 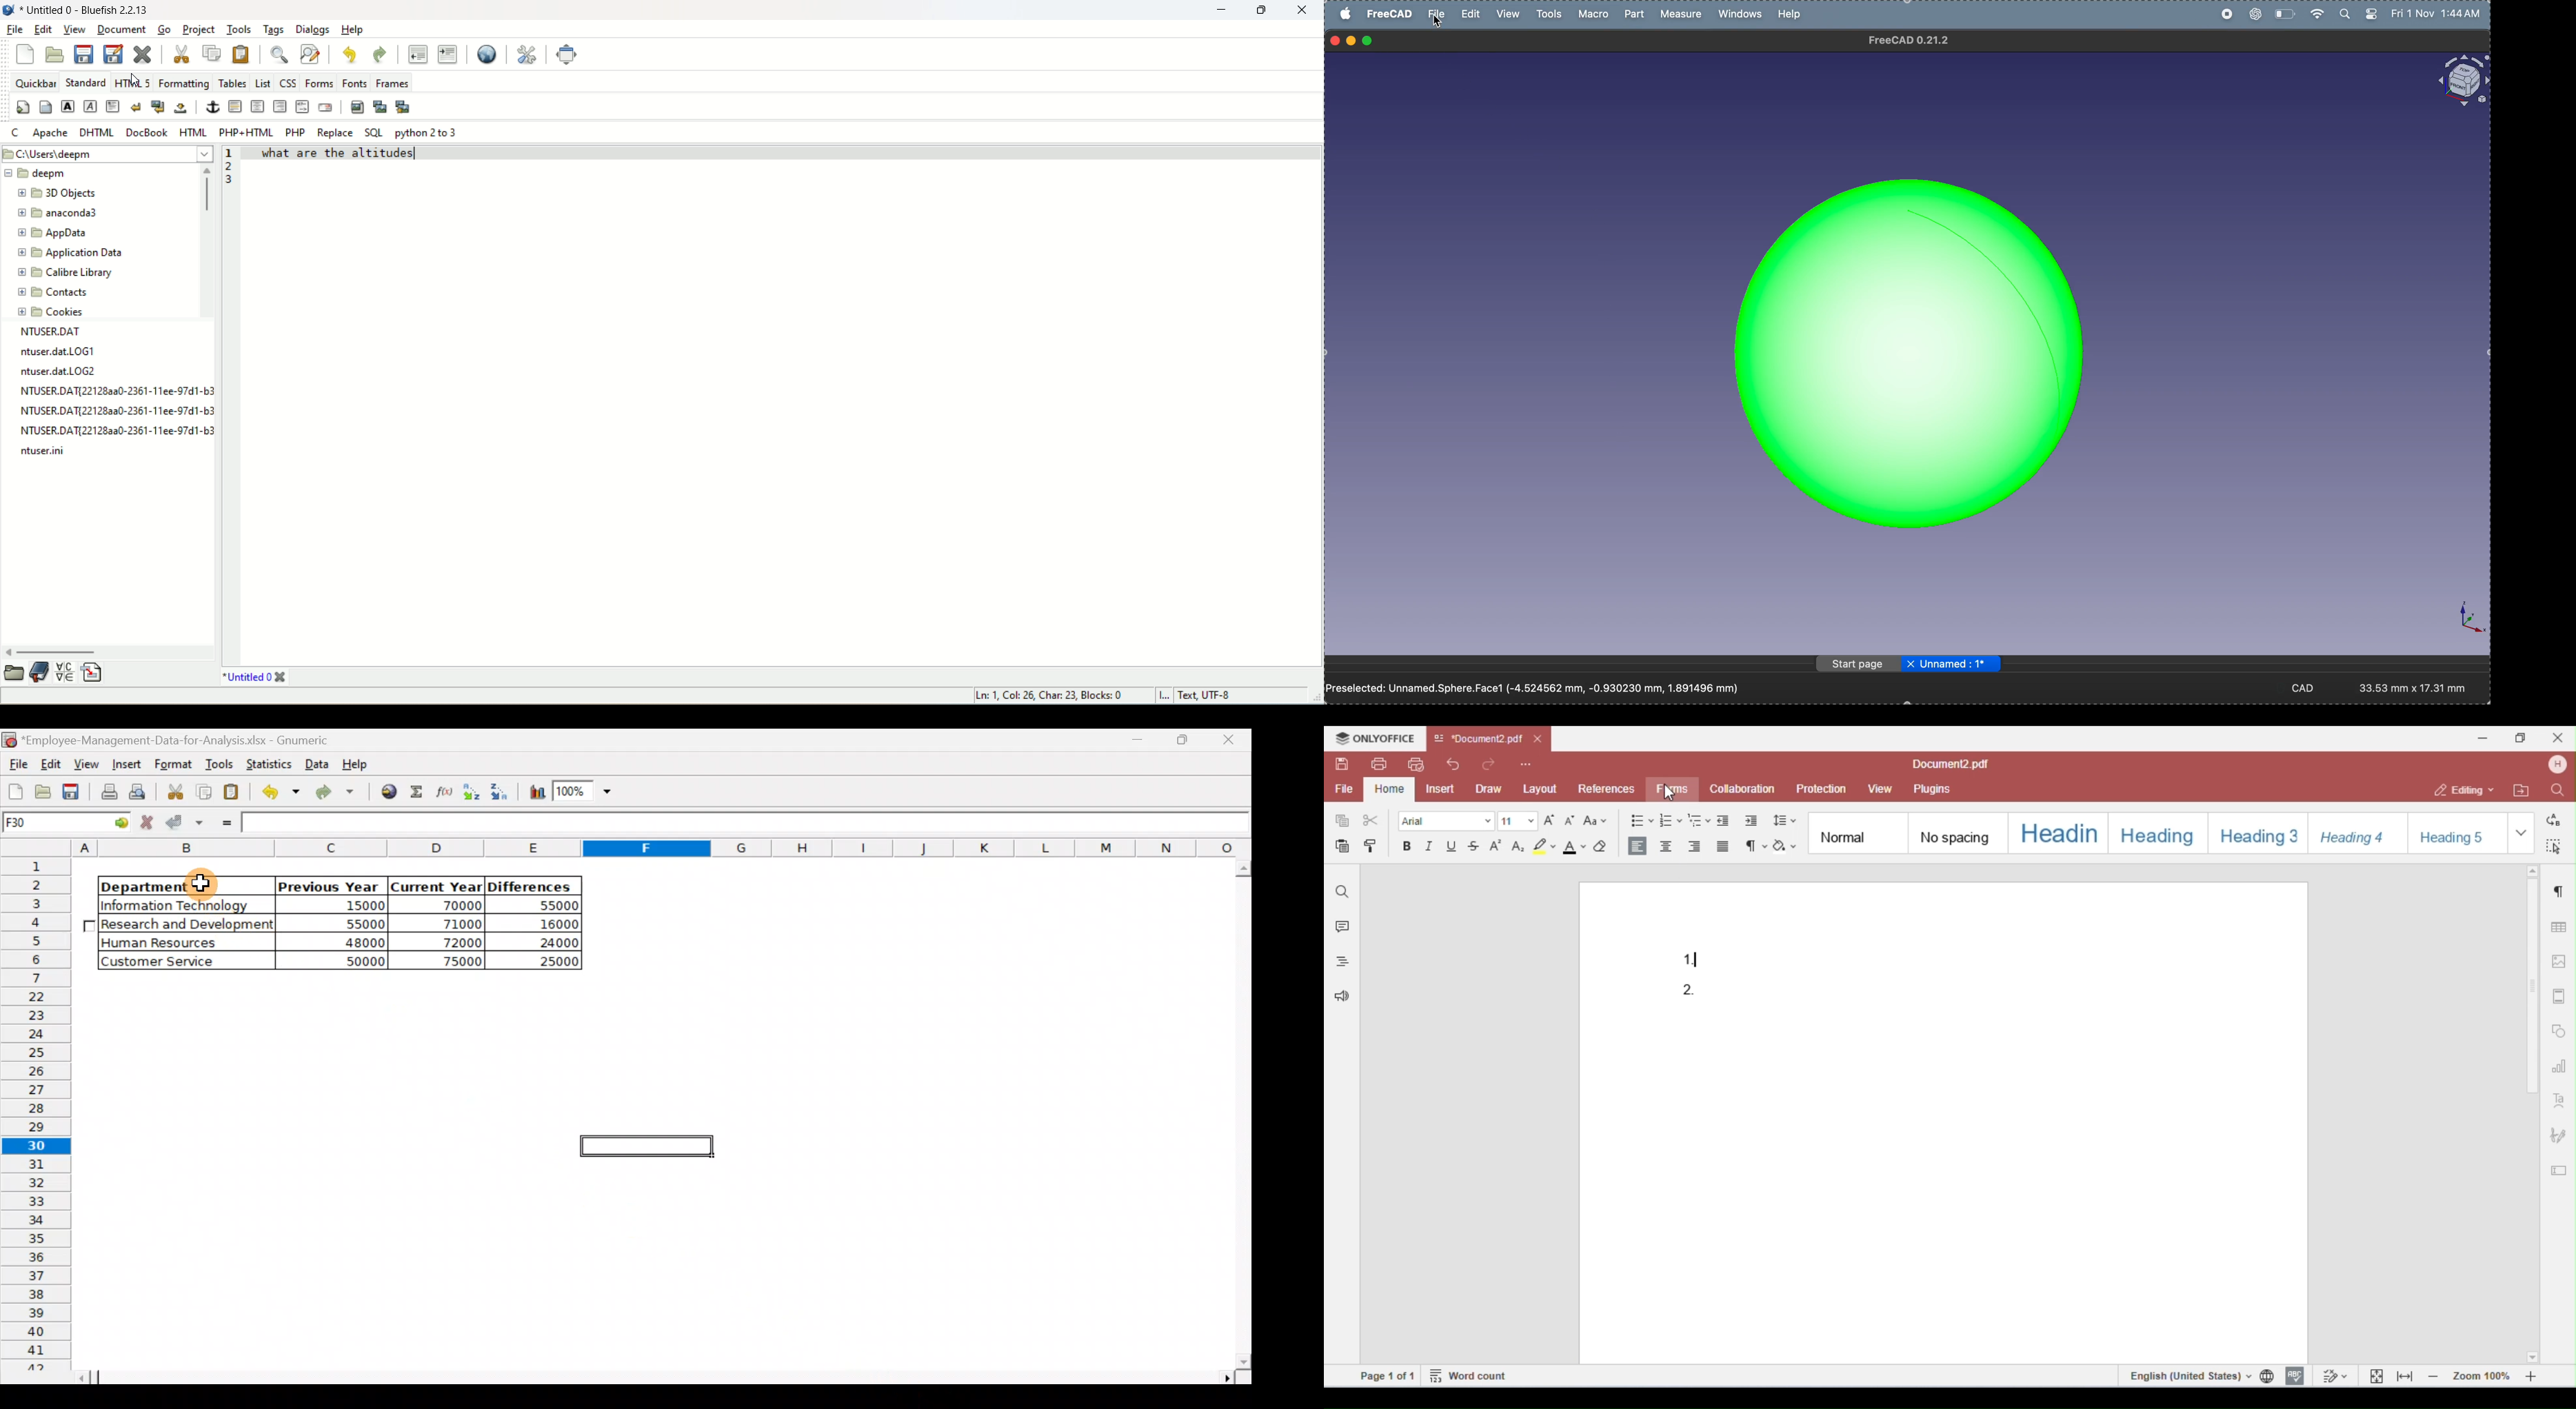 I want to click on cad, so click(x=2308, y=687).